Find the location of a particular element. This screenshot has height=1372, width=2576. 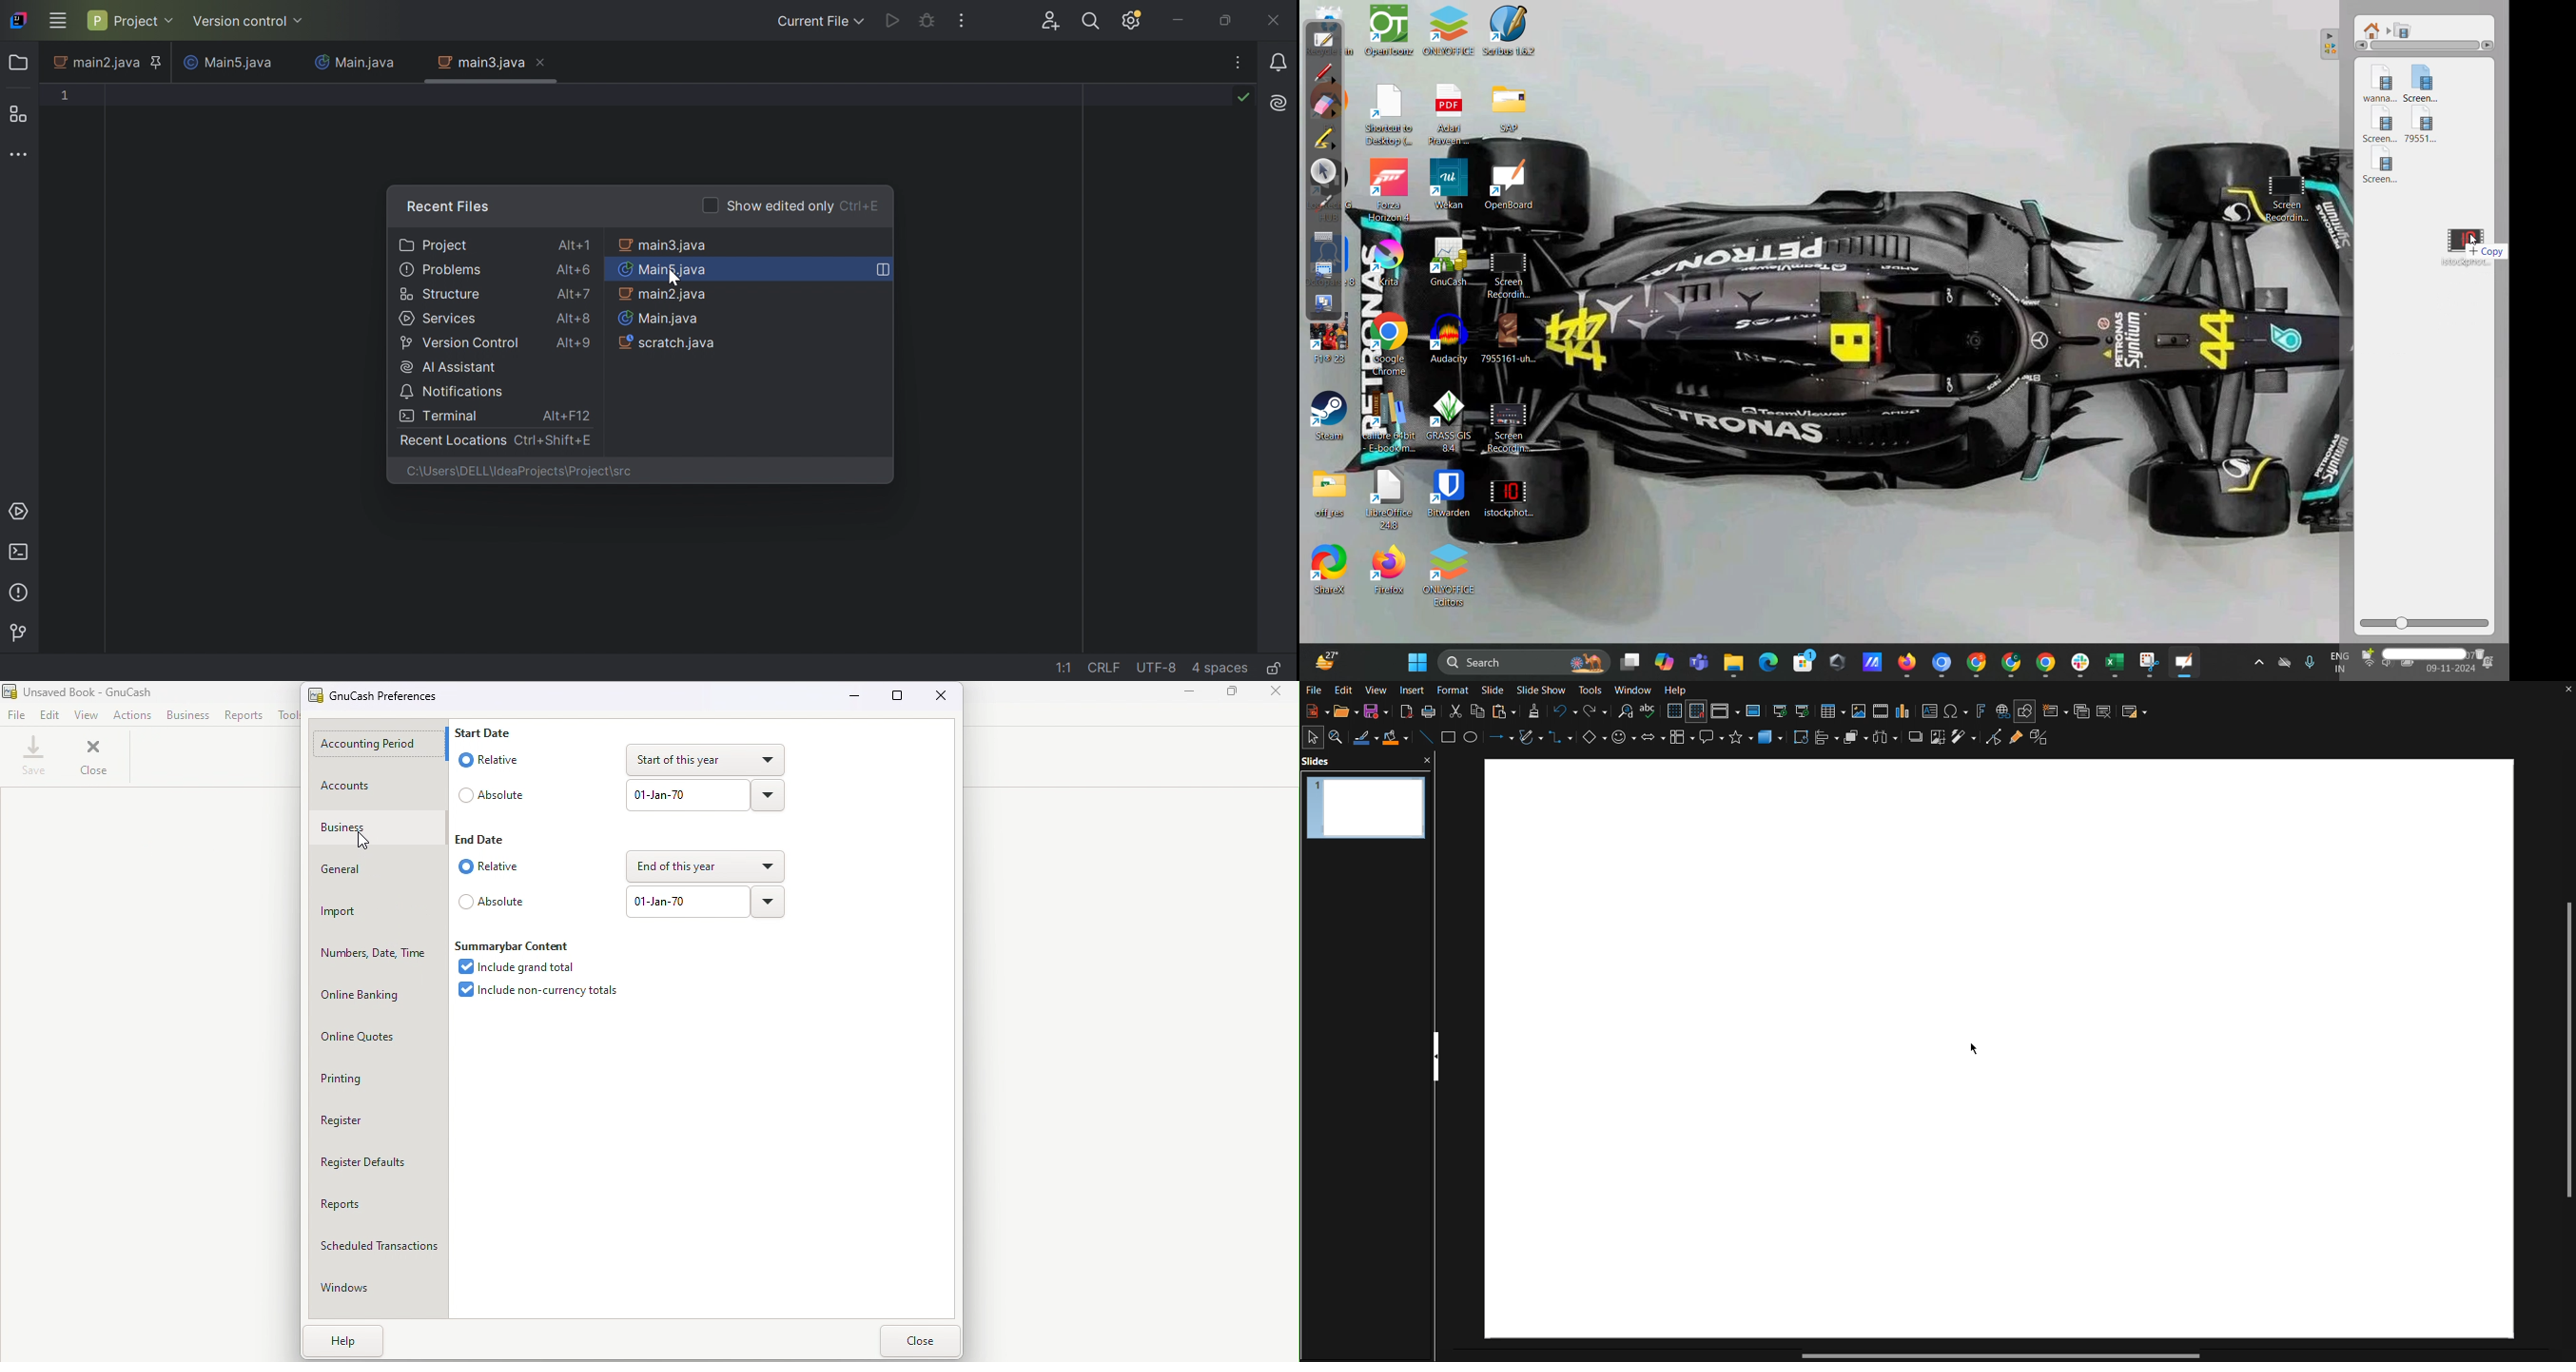

Open is located at coordinates (1341, 712).